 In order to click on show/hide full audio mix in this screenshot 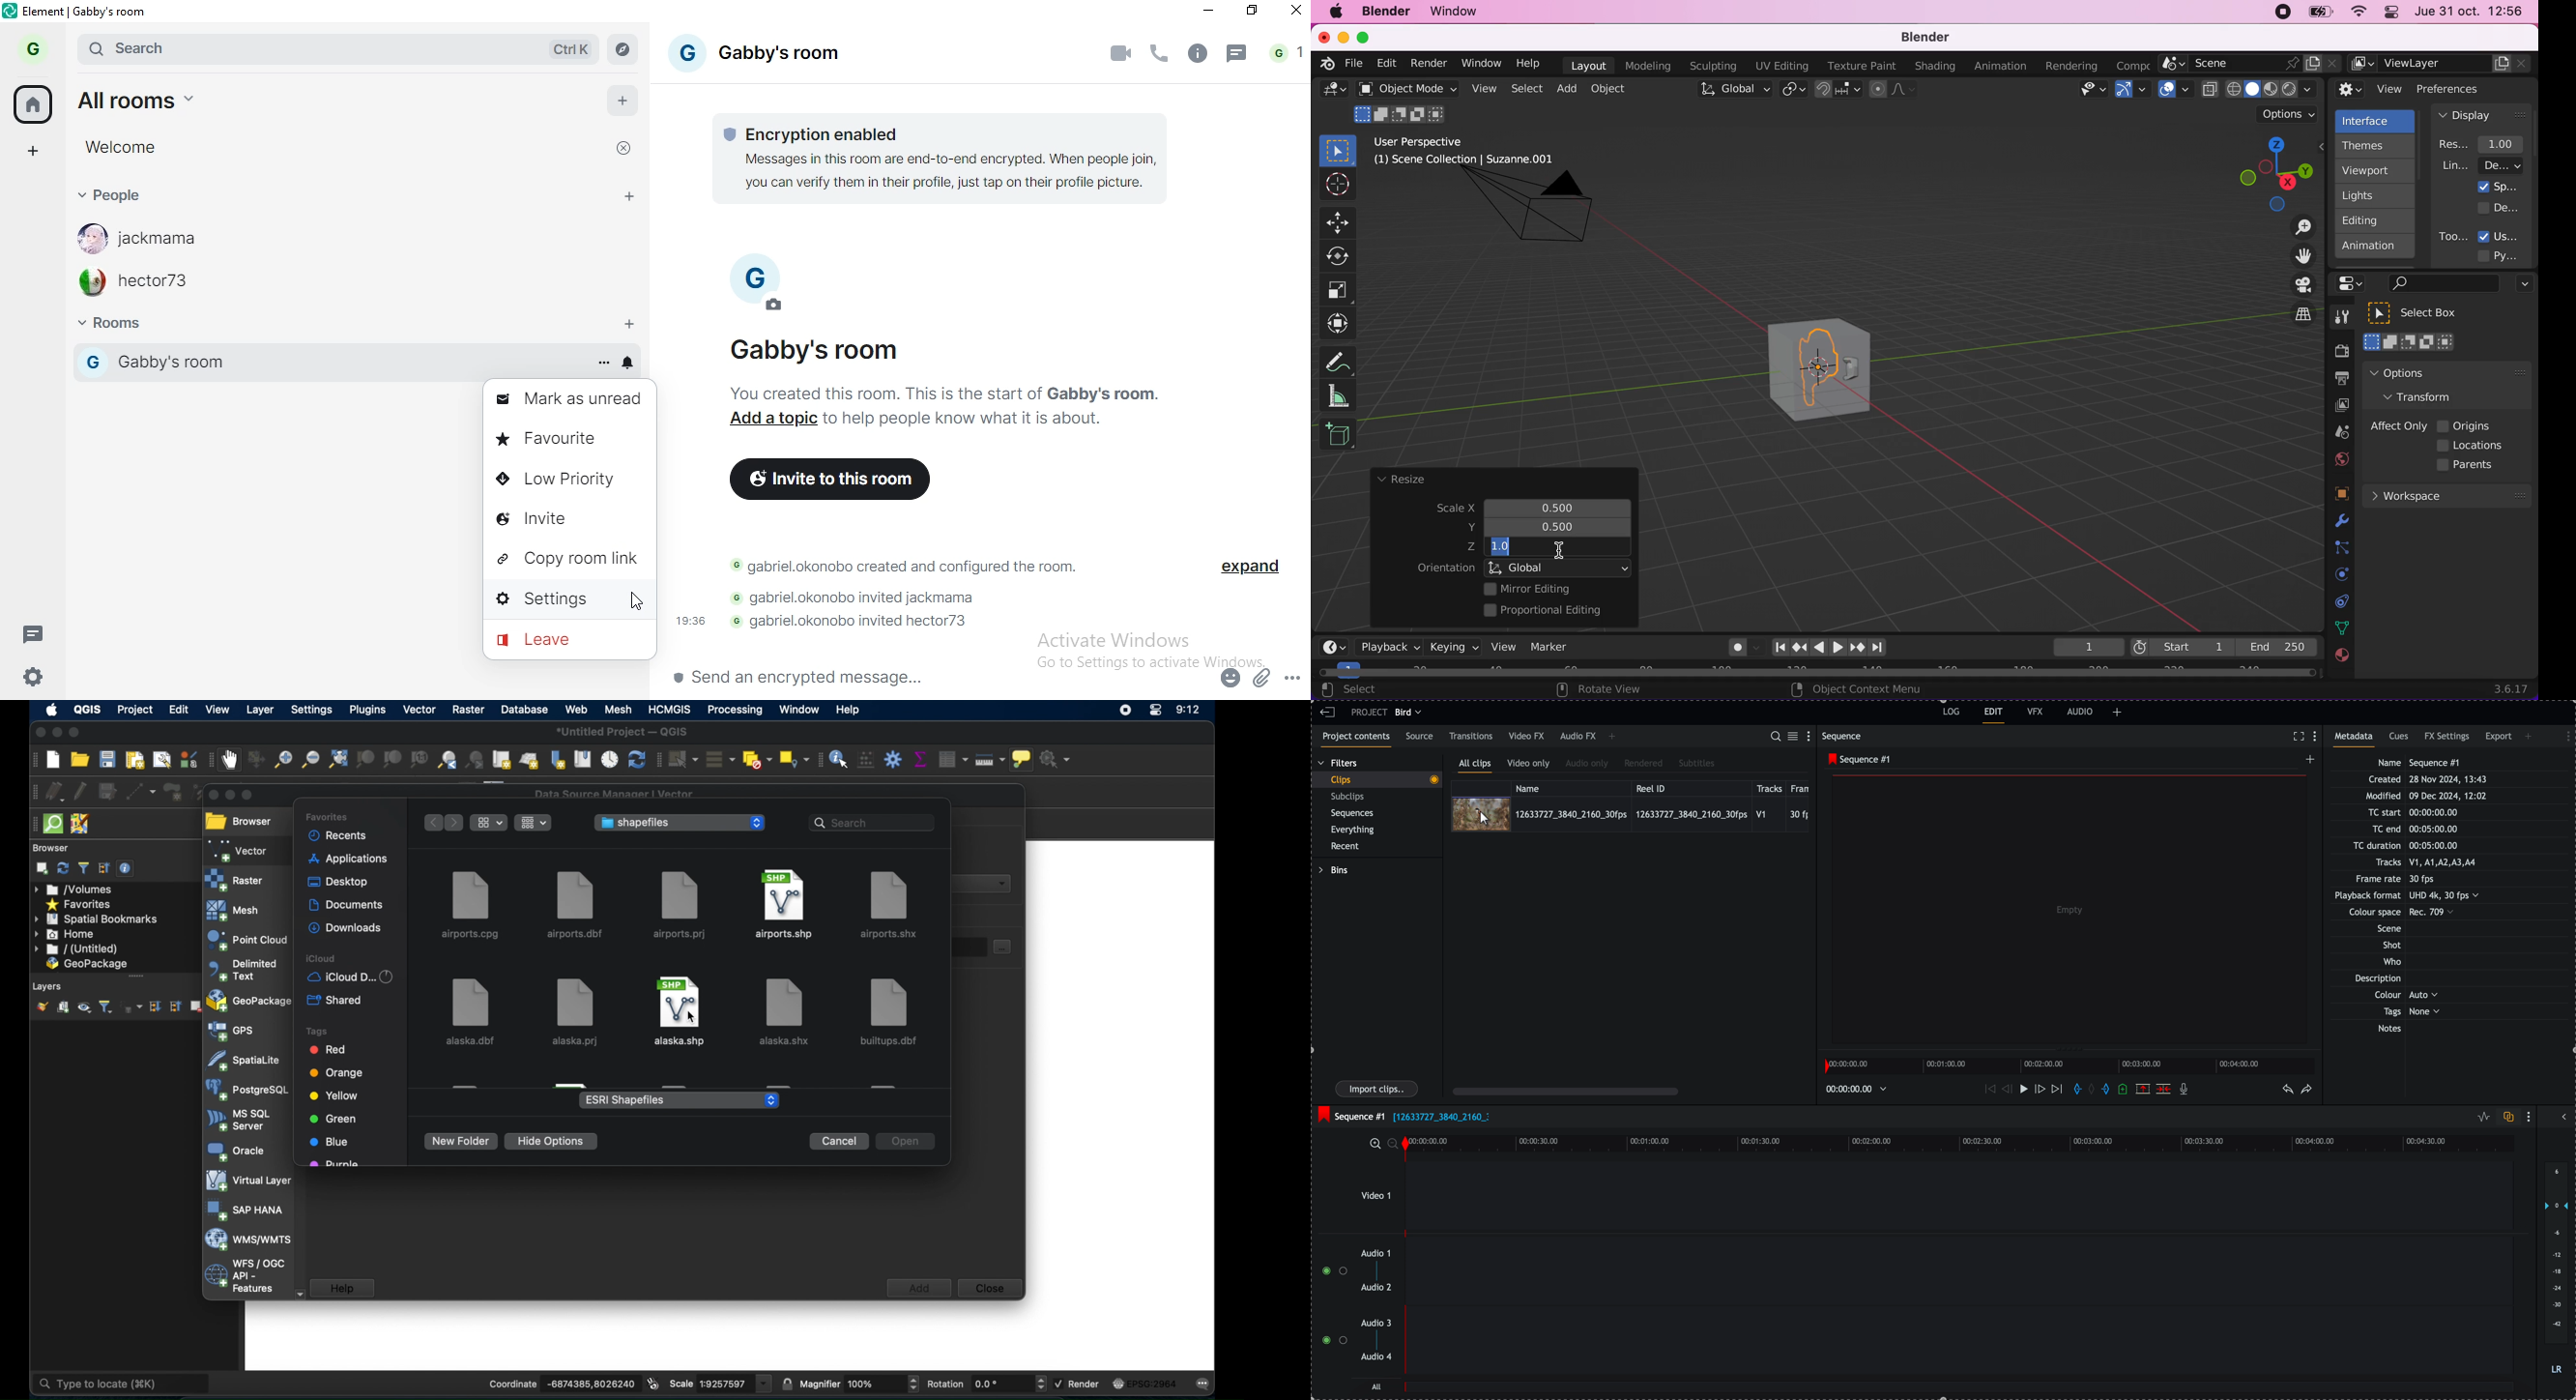, I will do `click(2563, 1116)`.